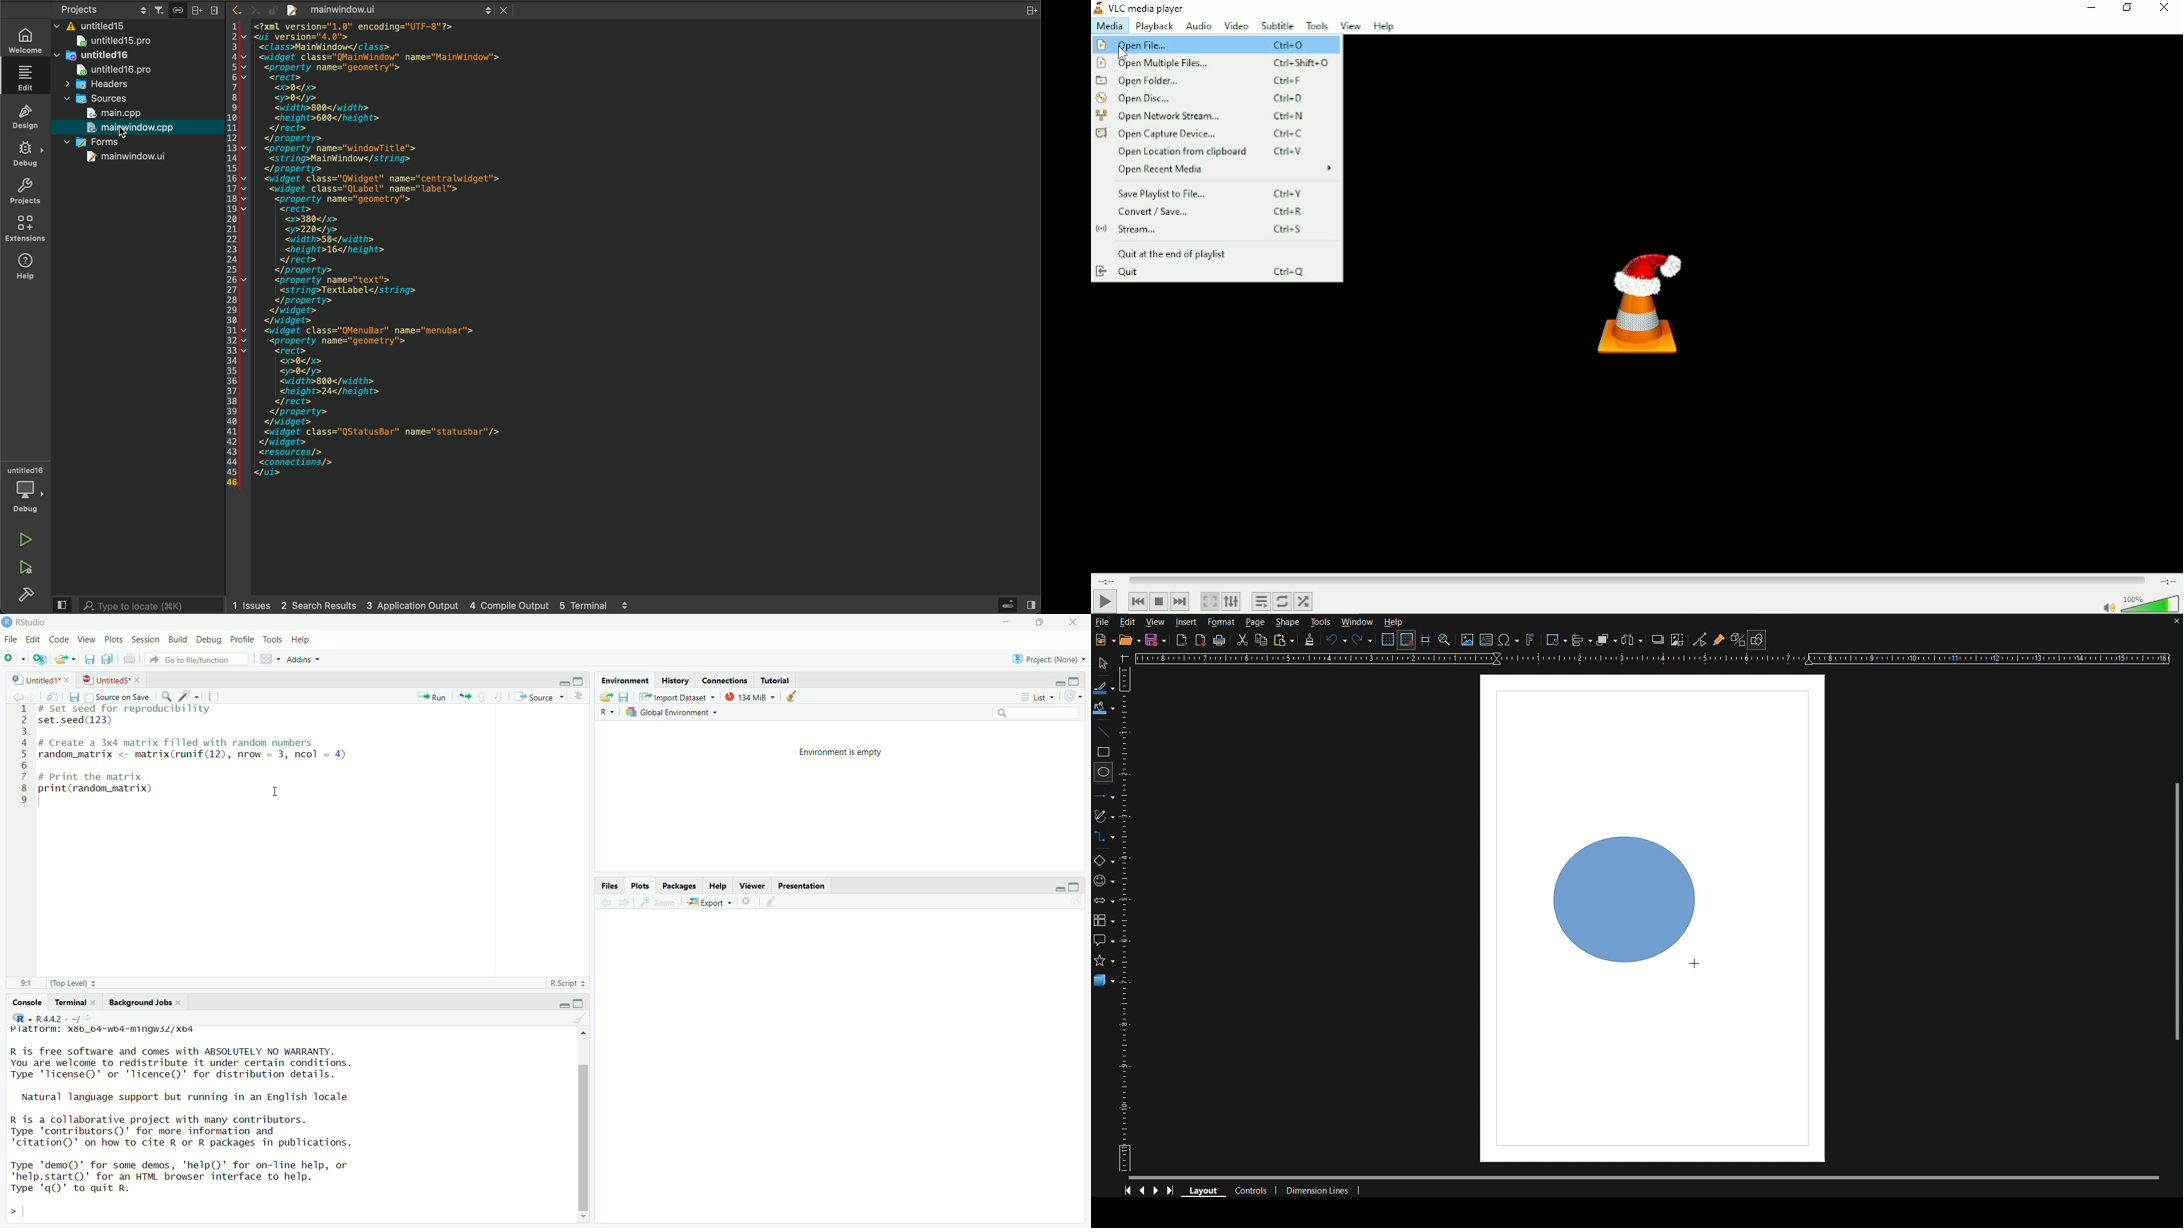 The image size is (2184, 1232). Describe the element at coordinates (1104, 939) in the screenshot. I see `Callout Shapes` at that location.